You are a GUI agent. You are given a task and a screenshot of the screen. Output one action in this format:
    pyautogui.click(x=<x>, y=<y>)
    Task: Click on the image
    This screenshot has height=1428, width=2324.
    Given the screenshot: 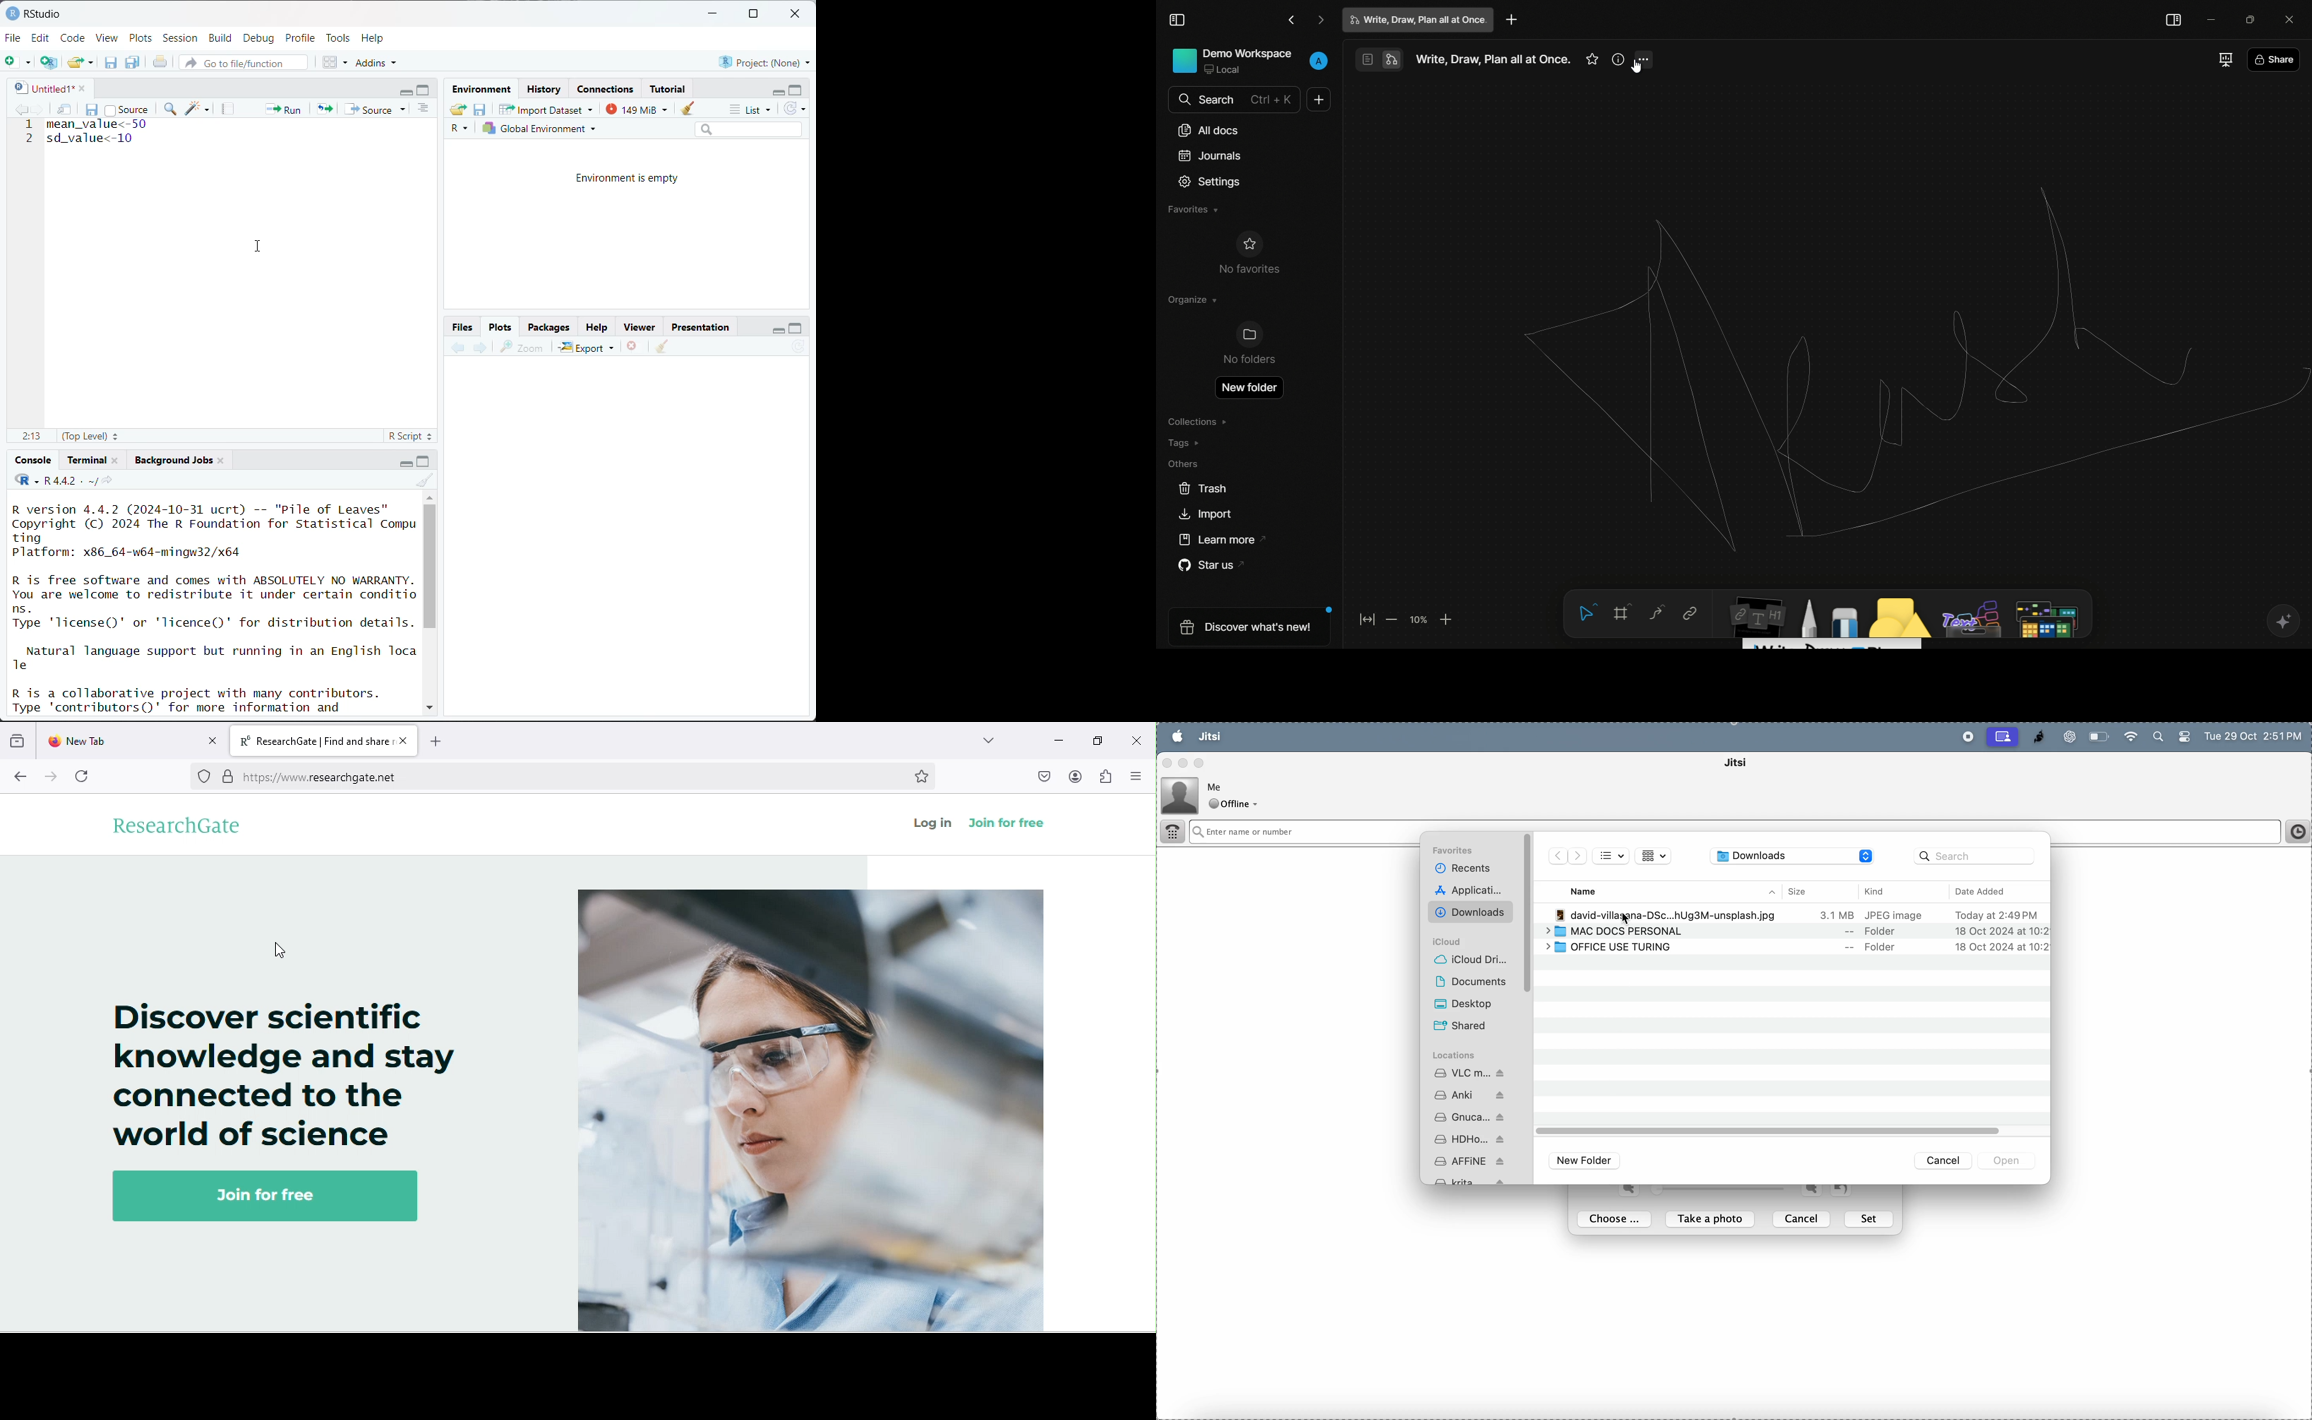 What is the action you would take?
    pyautogui.click(x=815, y=1104)
    